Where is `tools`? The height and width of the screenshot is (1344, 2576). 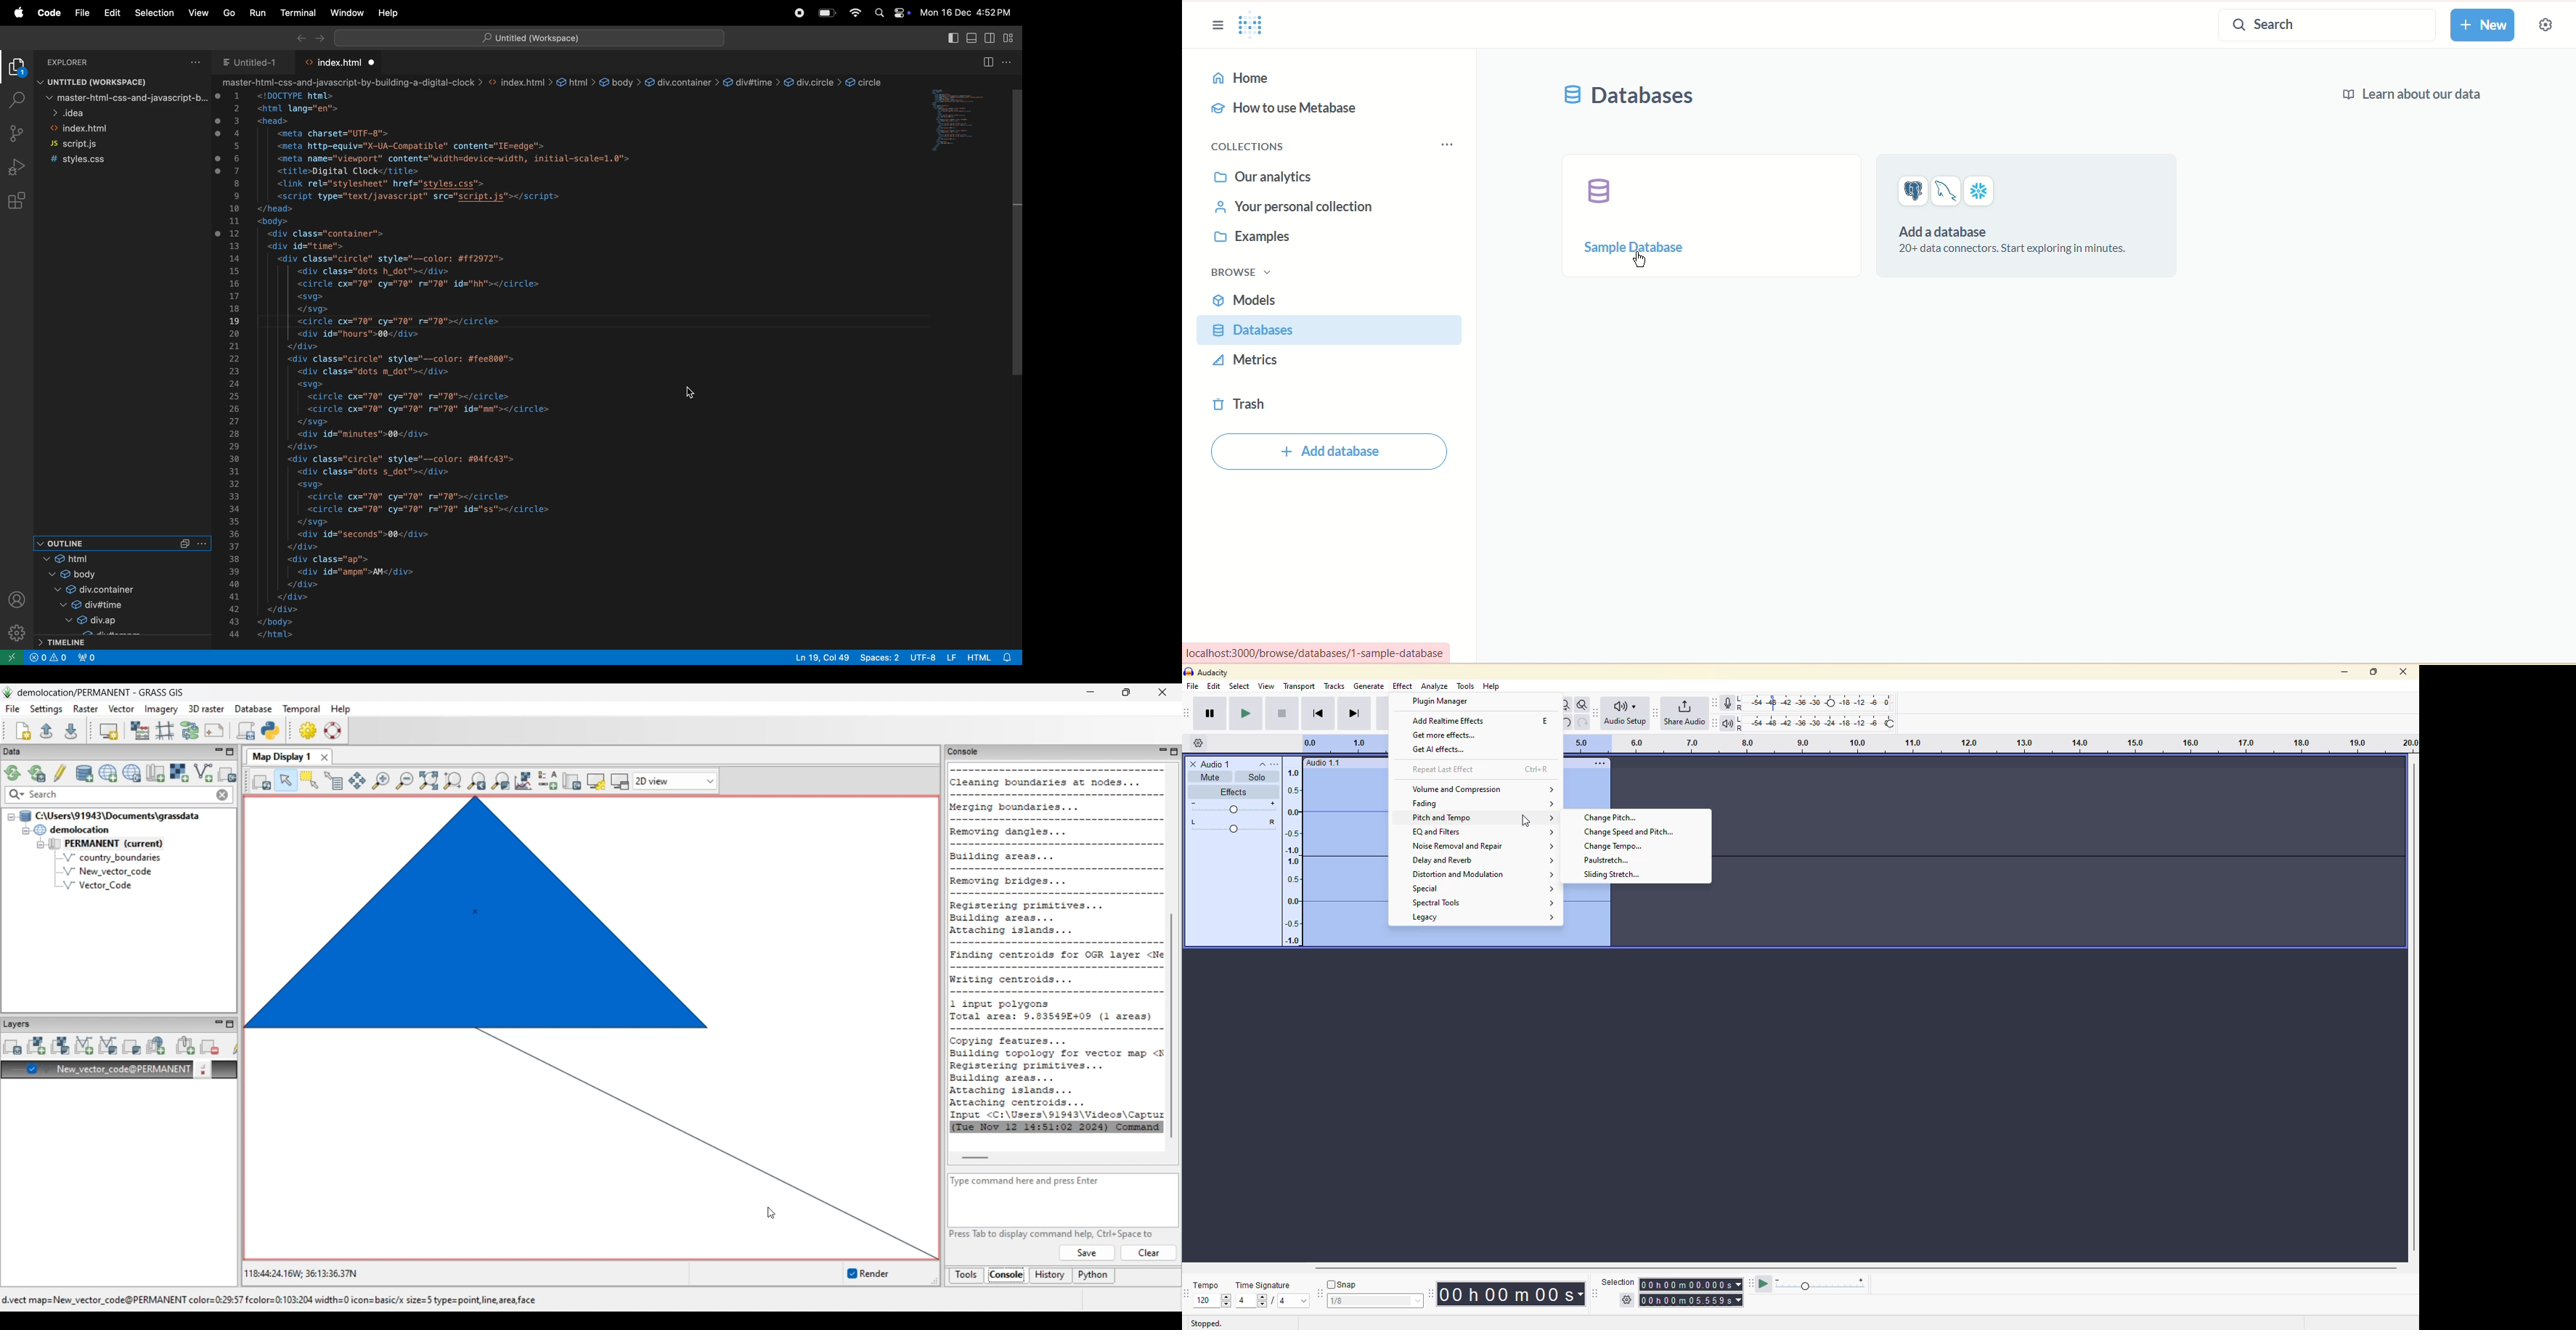 tools is located at coordinates (1465, 686).